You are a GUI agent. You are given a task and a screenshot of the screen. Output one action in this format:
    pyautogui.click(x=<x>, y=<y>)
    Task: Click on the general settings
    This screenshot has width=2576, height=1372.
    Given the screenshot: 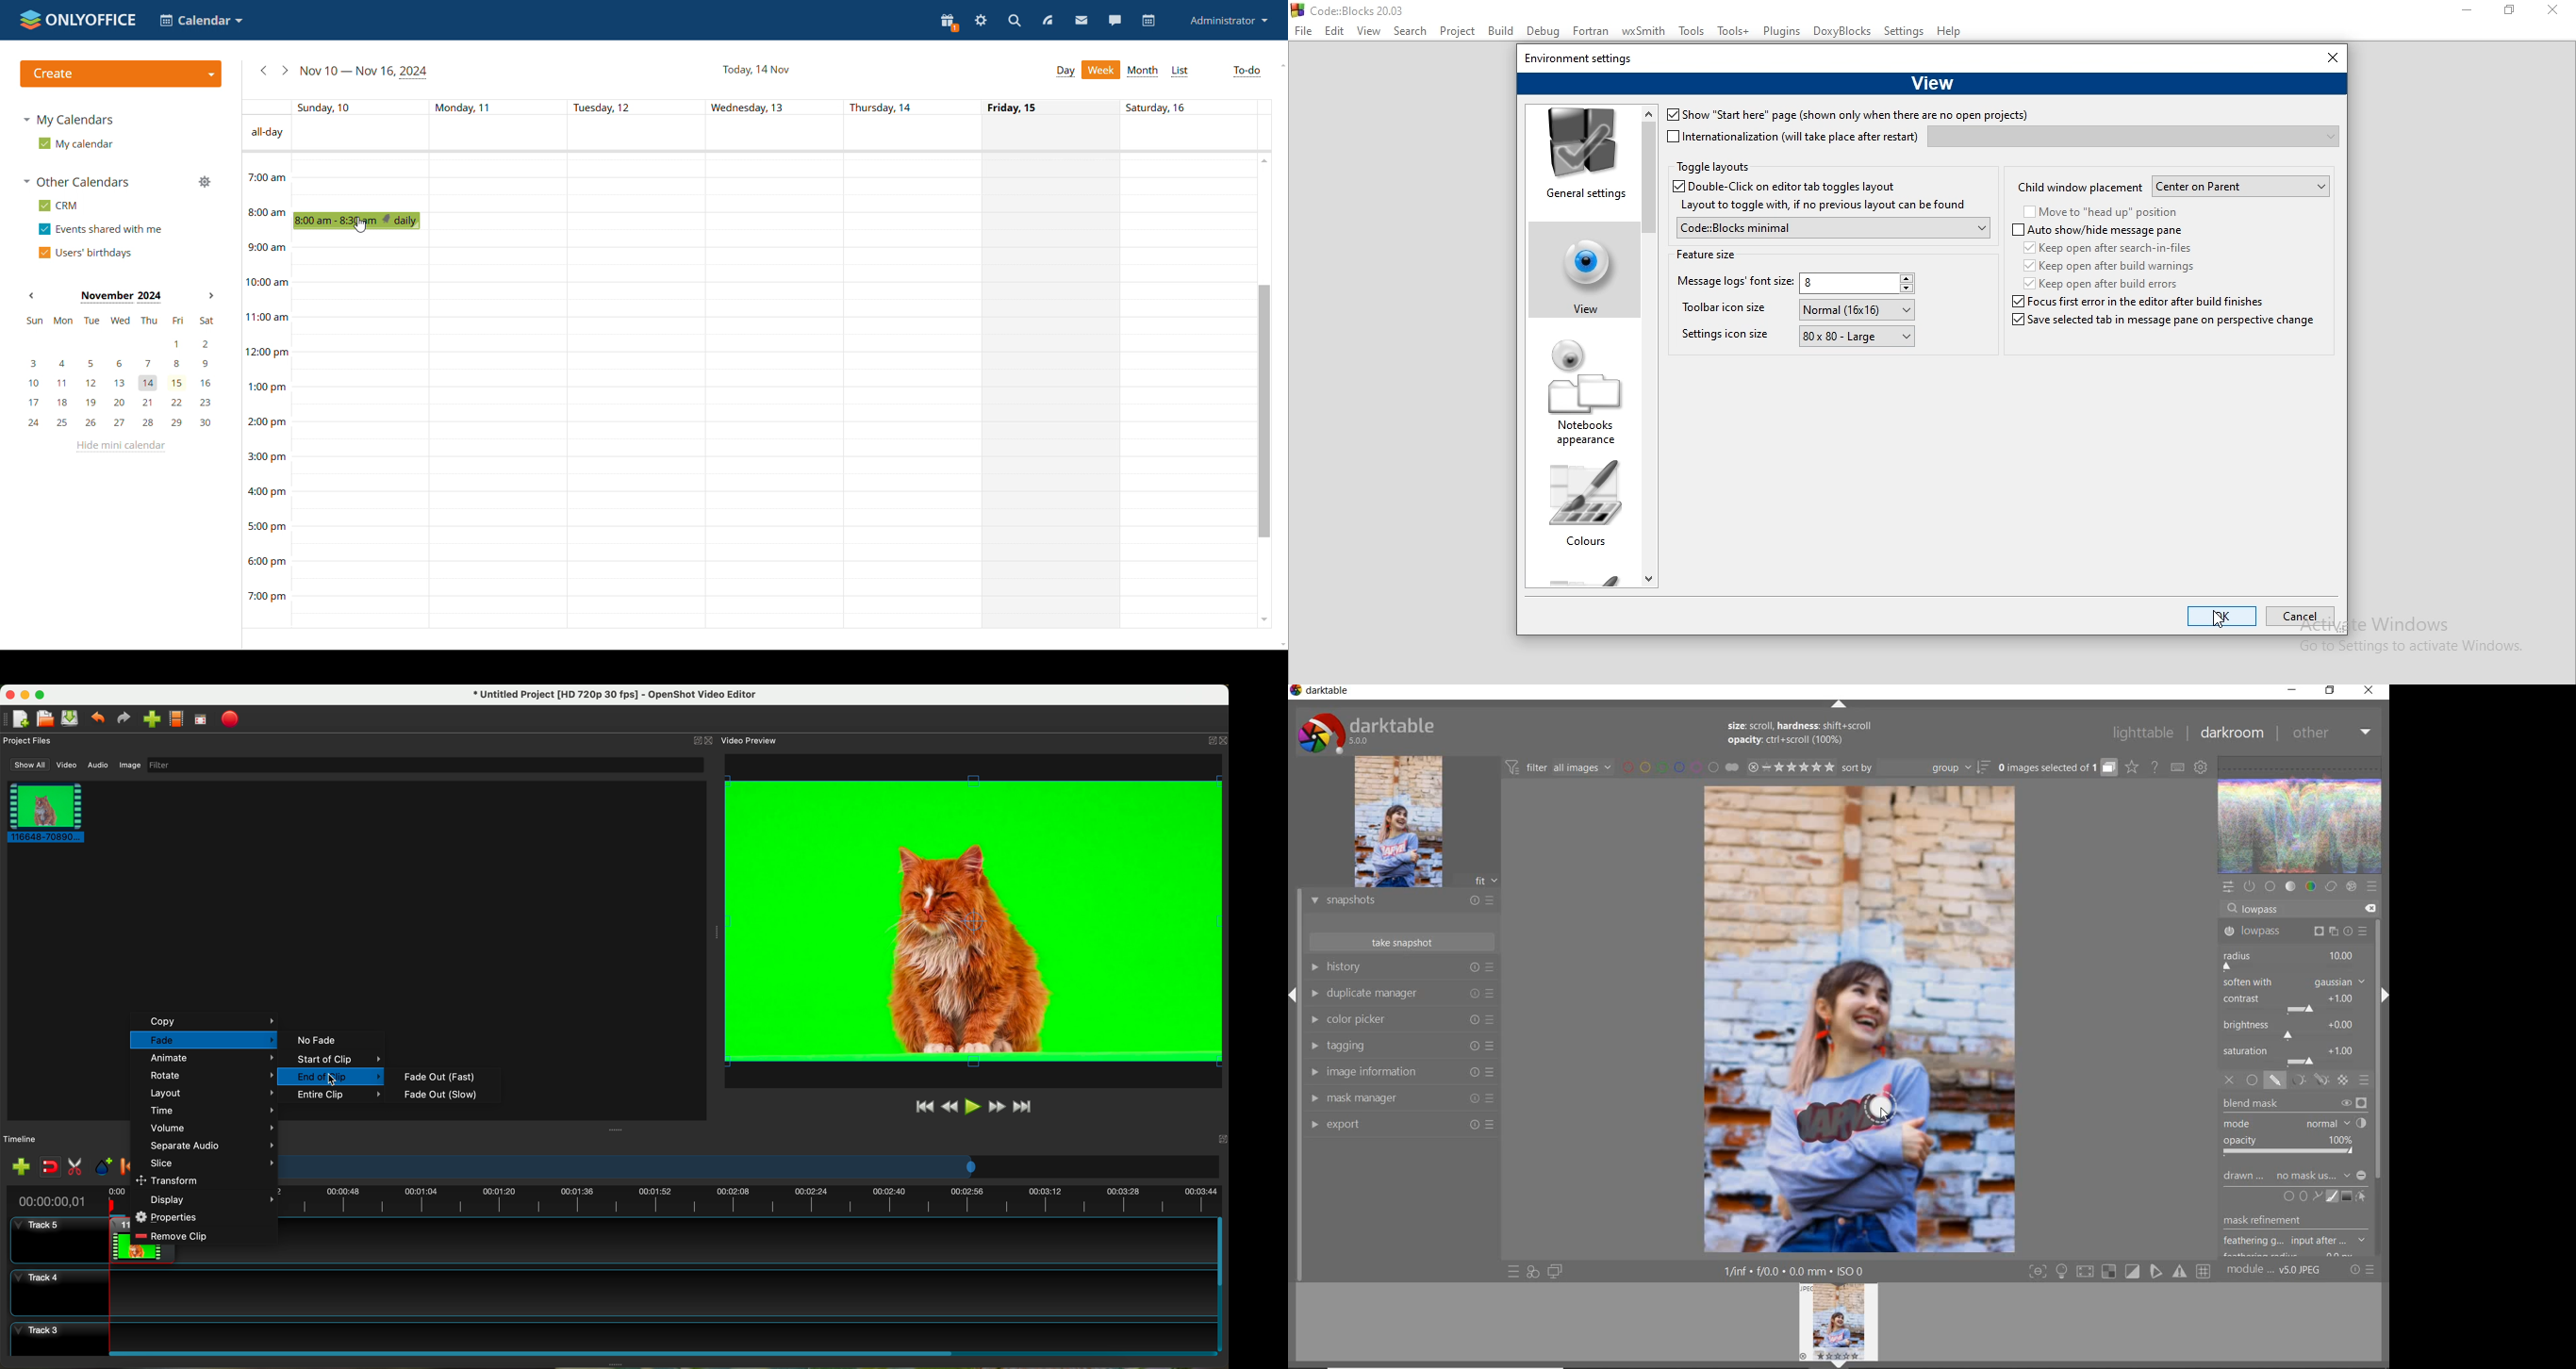 What is the action you would take?
    pyautogui.click(x=1582, y=157)
    